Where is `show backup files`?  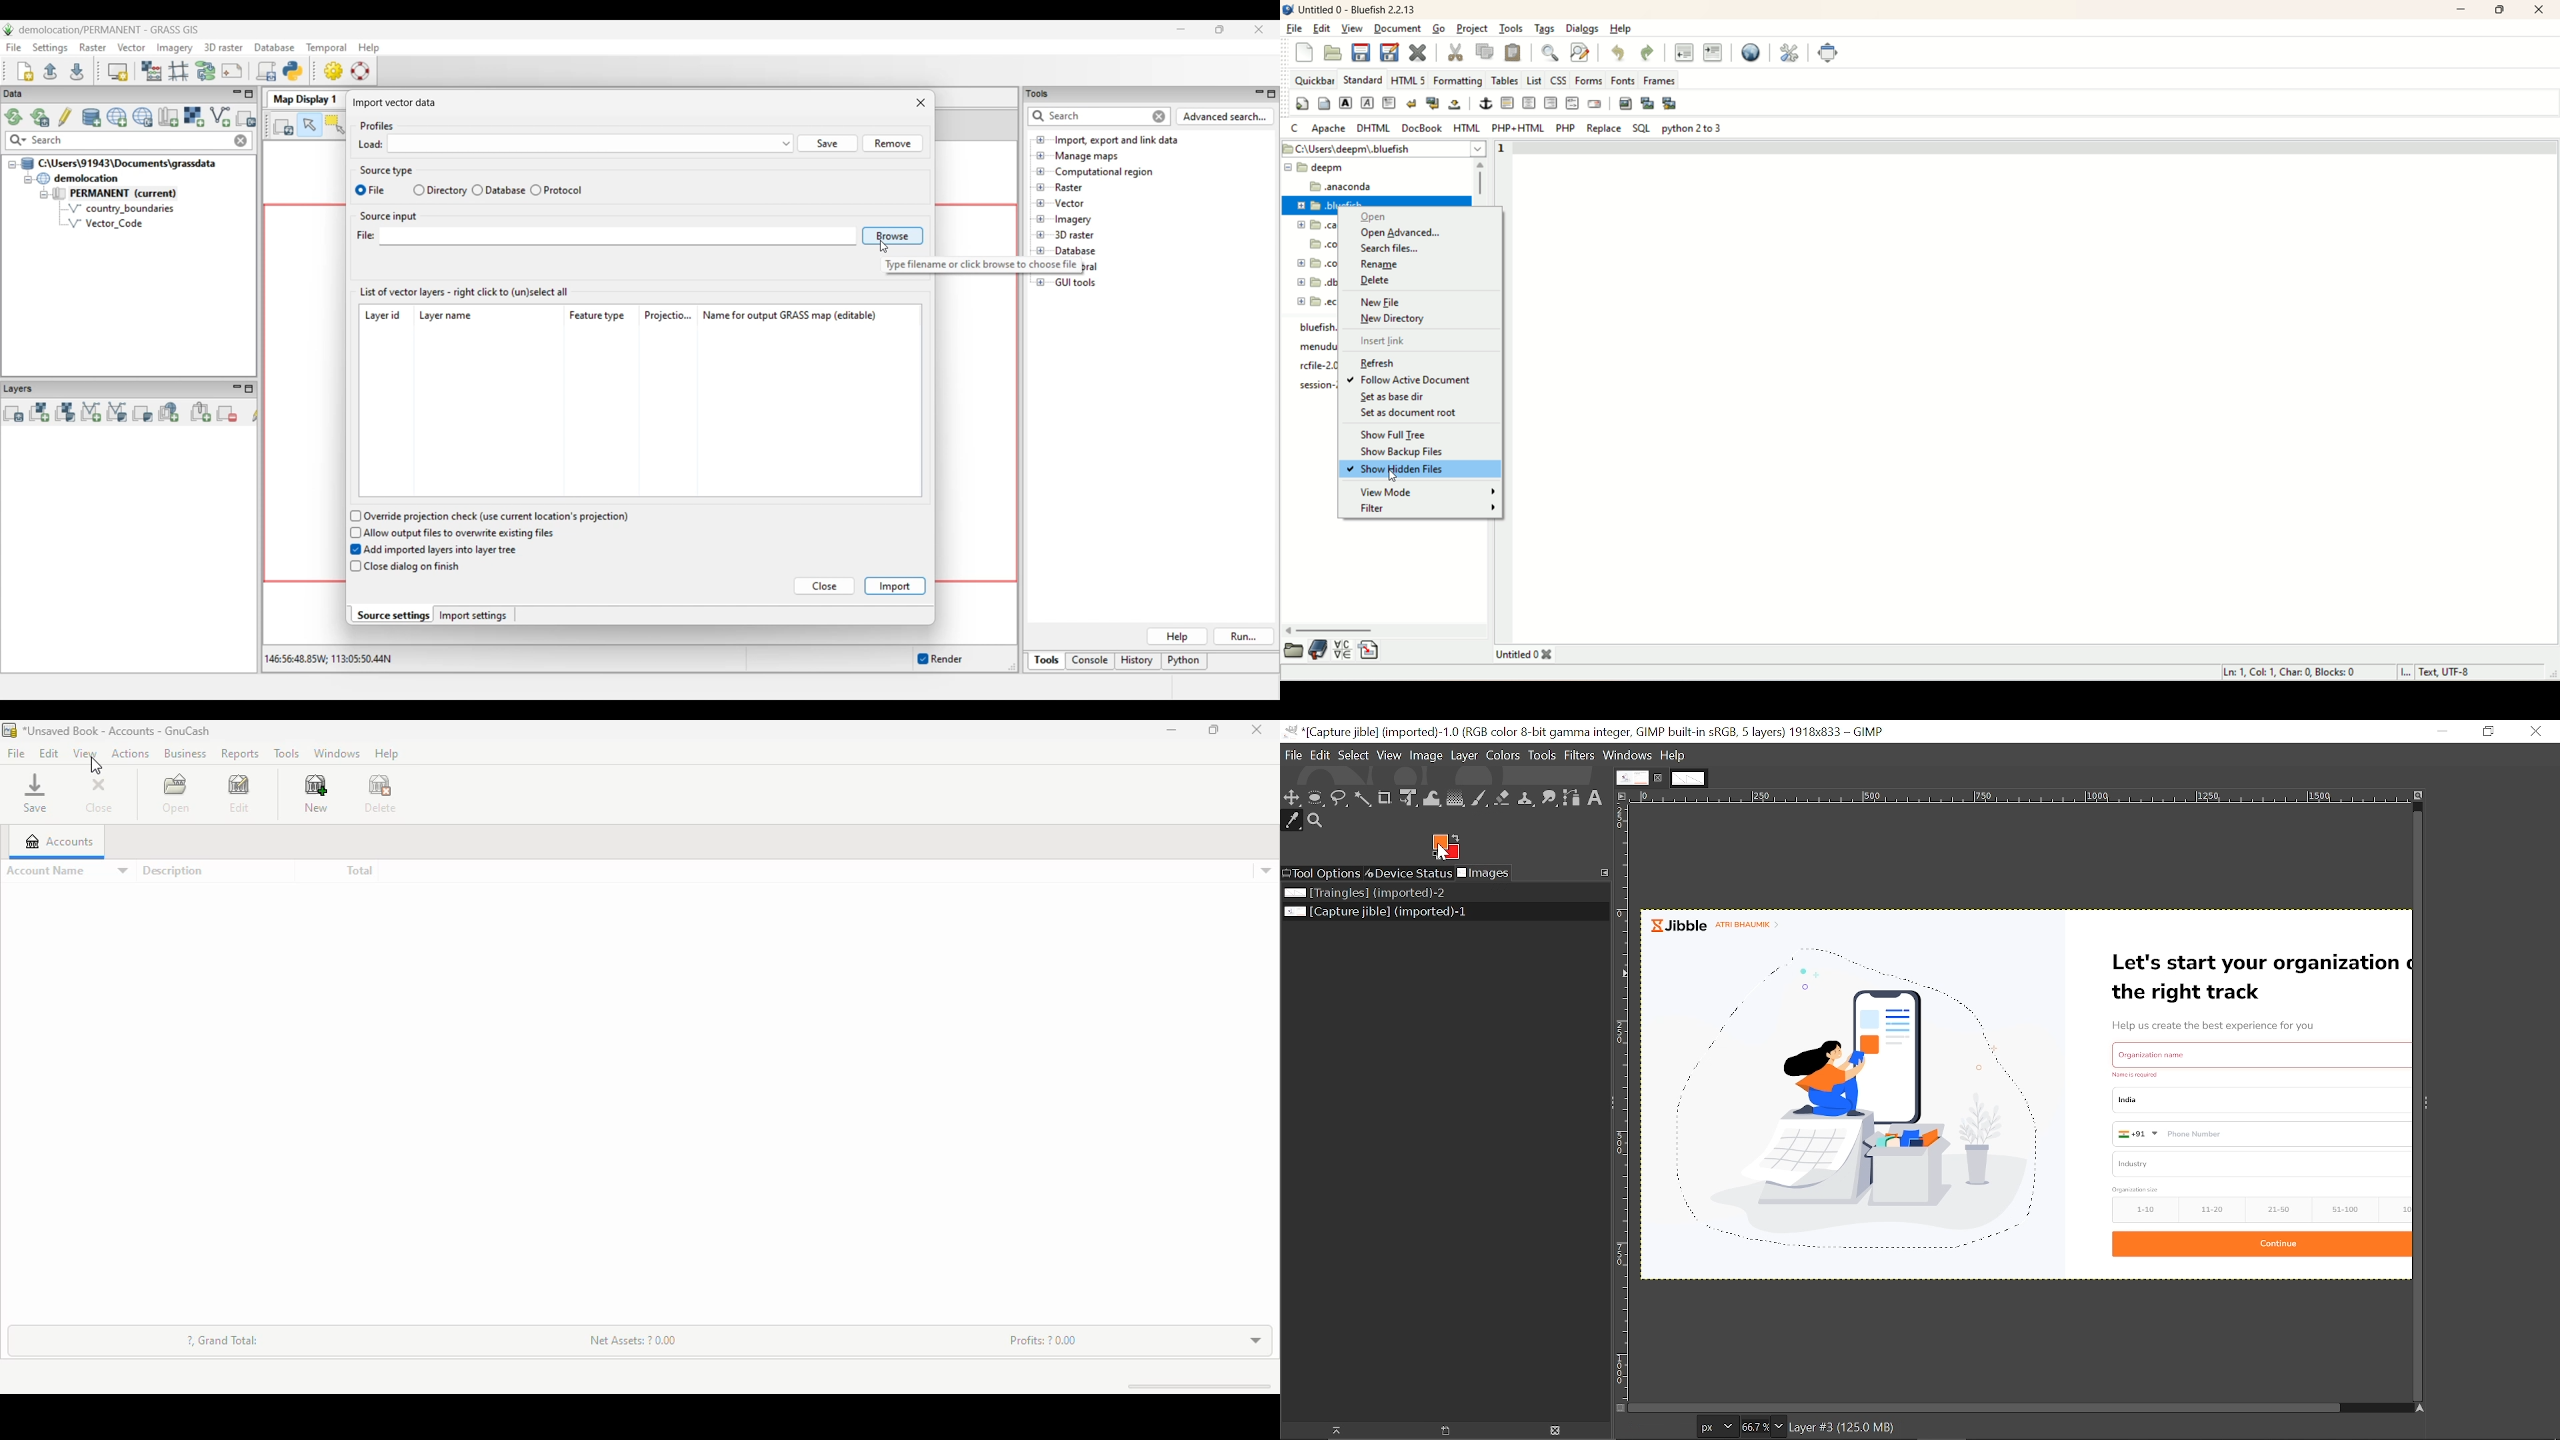
show backup files is located at coordinates (1405, 452).